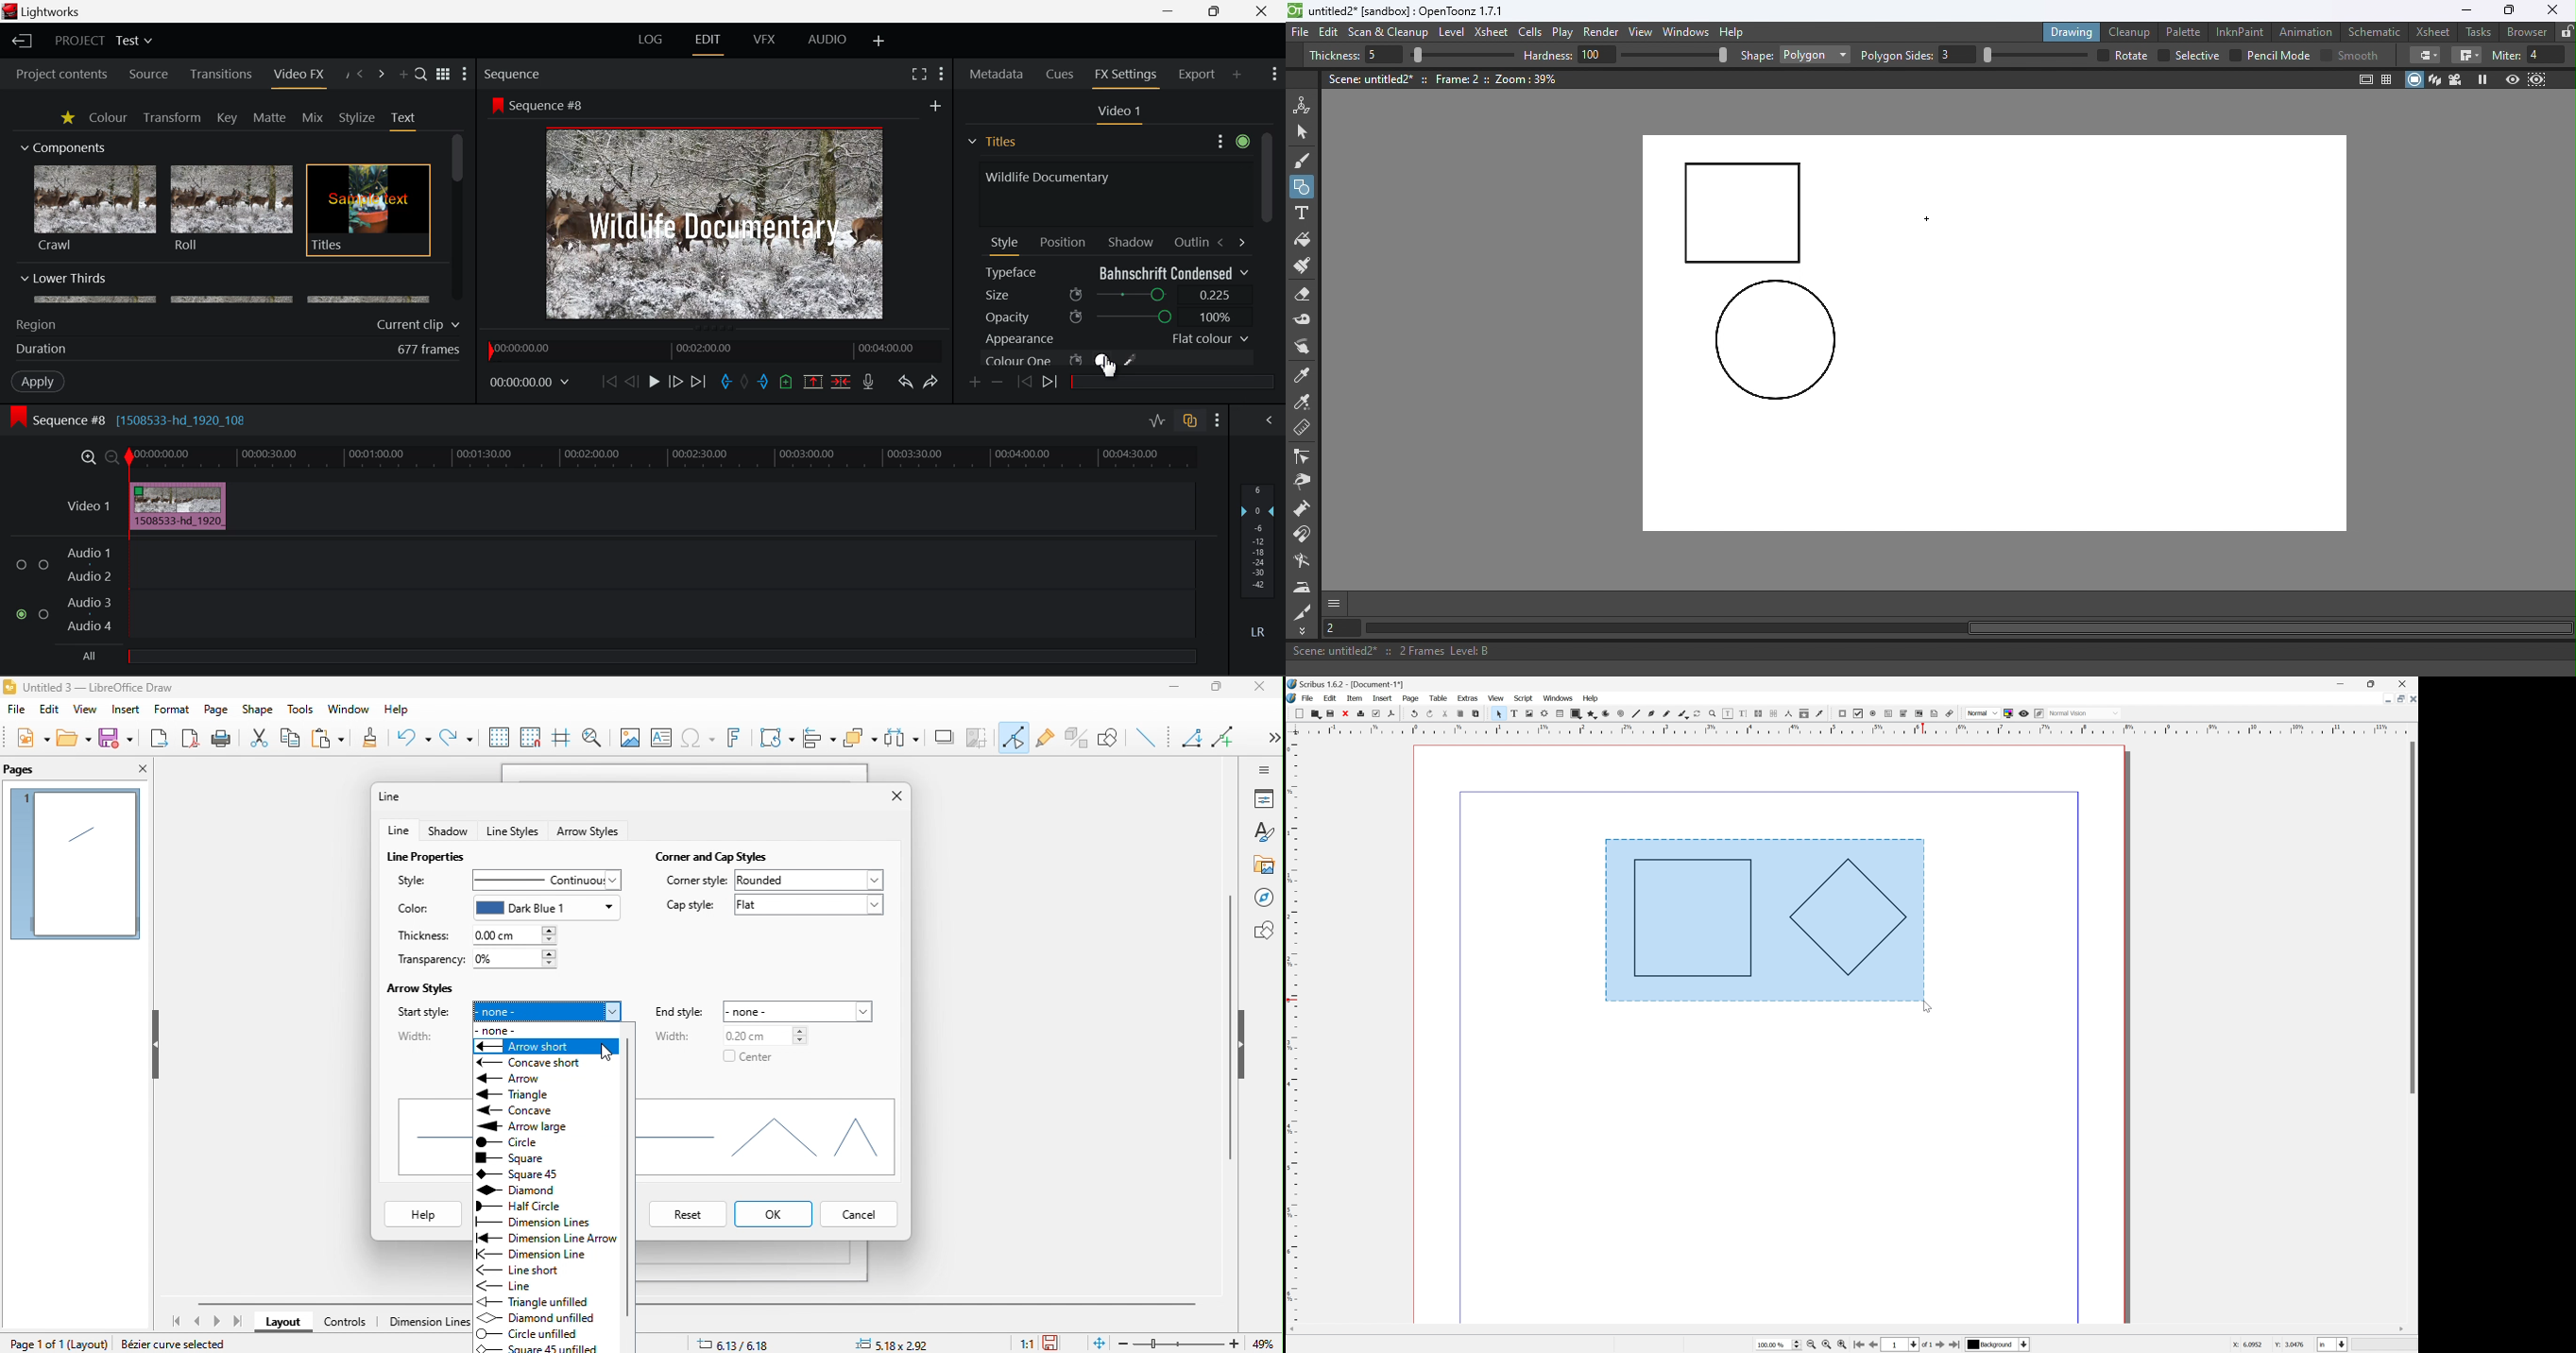  Describe the element at coordinates (1265, 691) in the screenshot. I see `close` at that location.